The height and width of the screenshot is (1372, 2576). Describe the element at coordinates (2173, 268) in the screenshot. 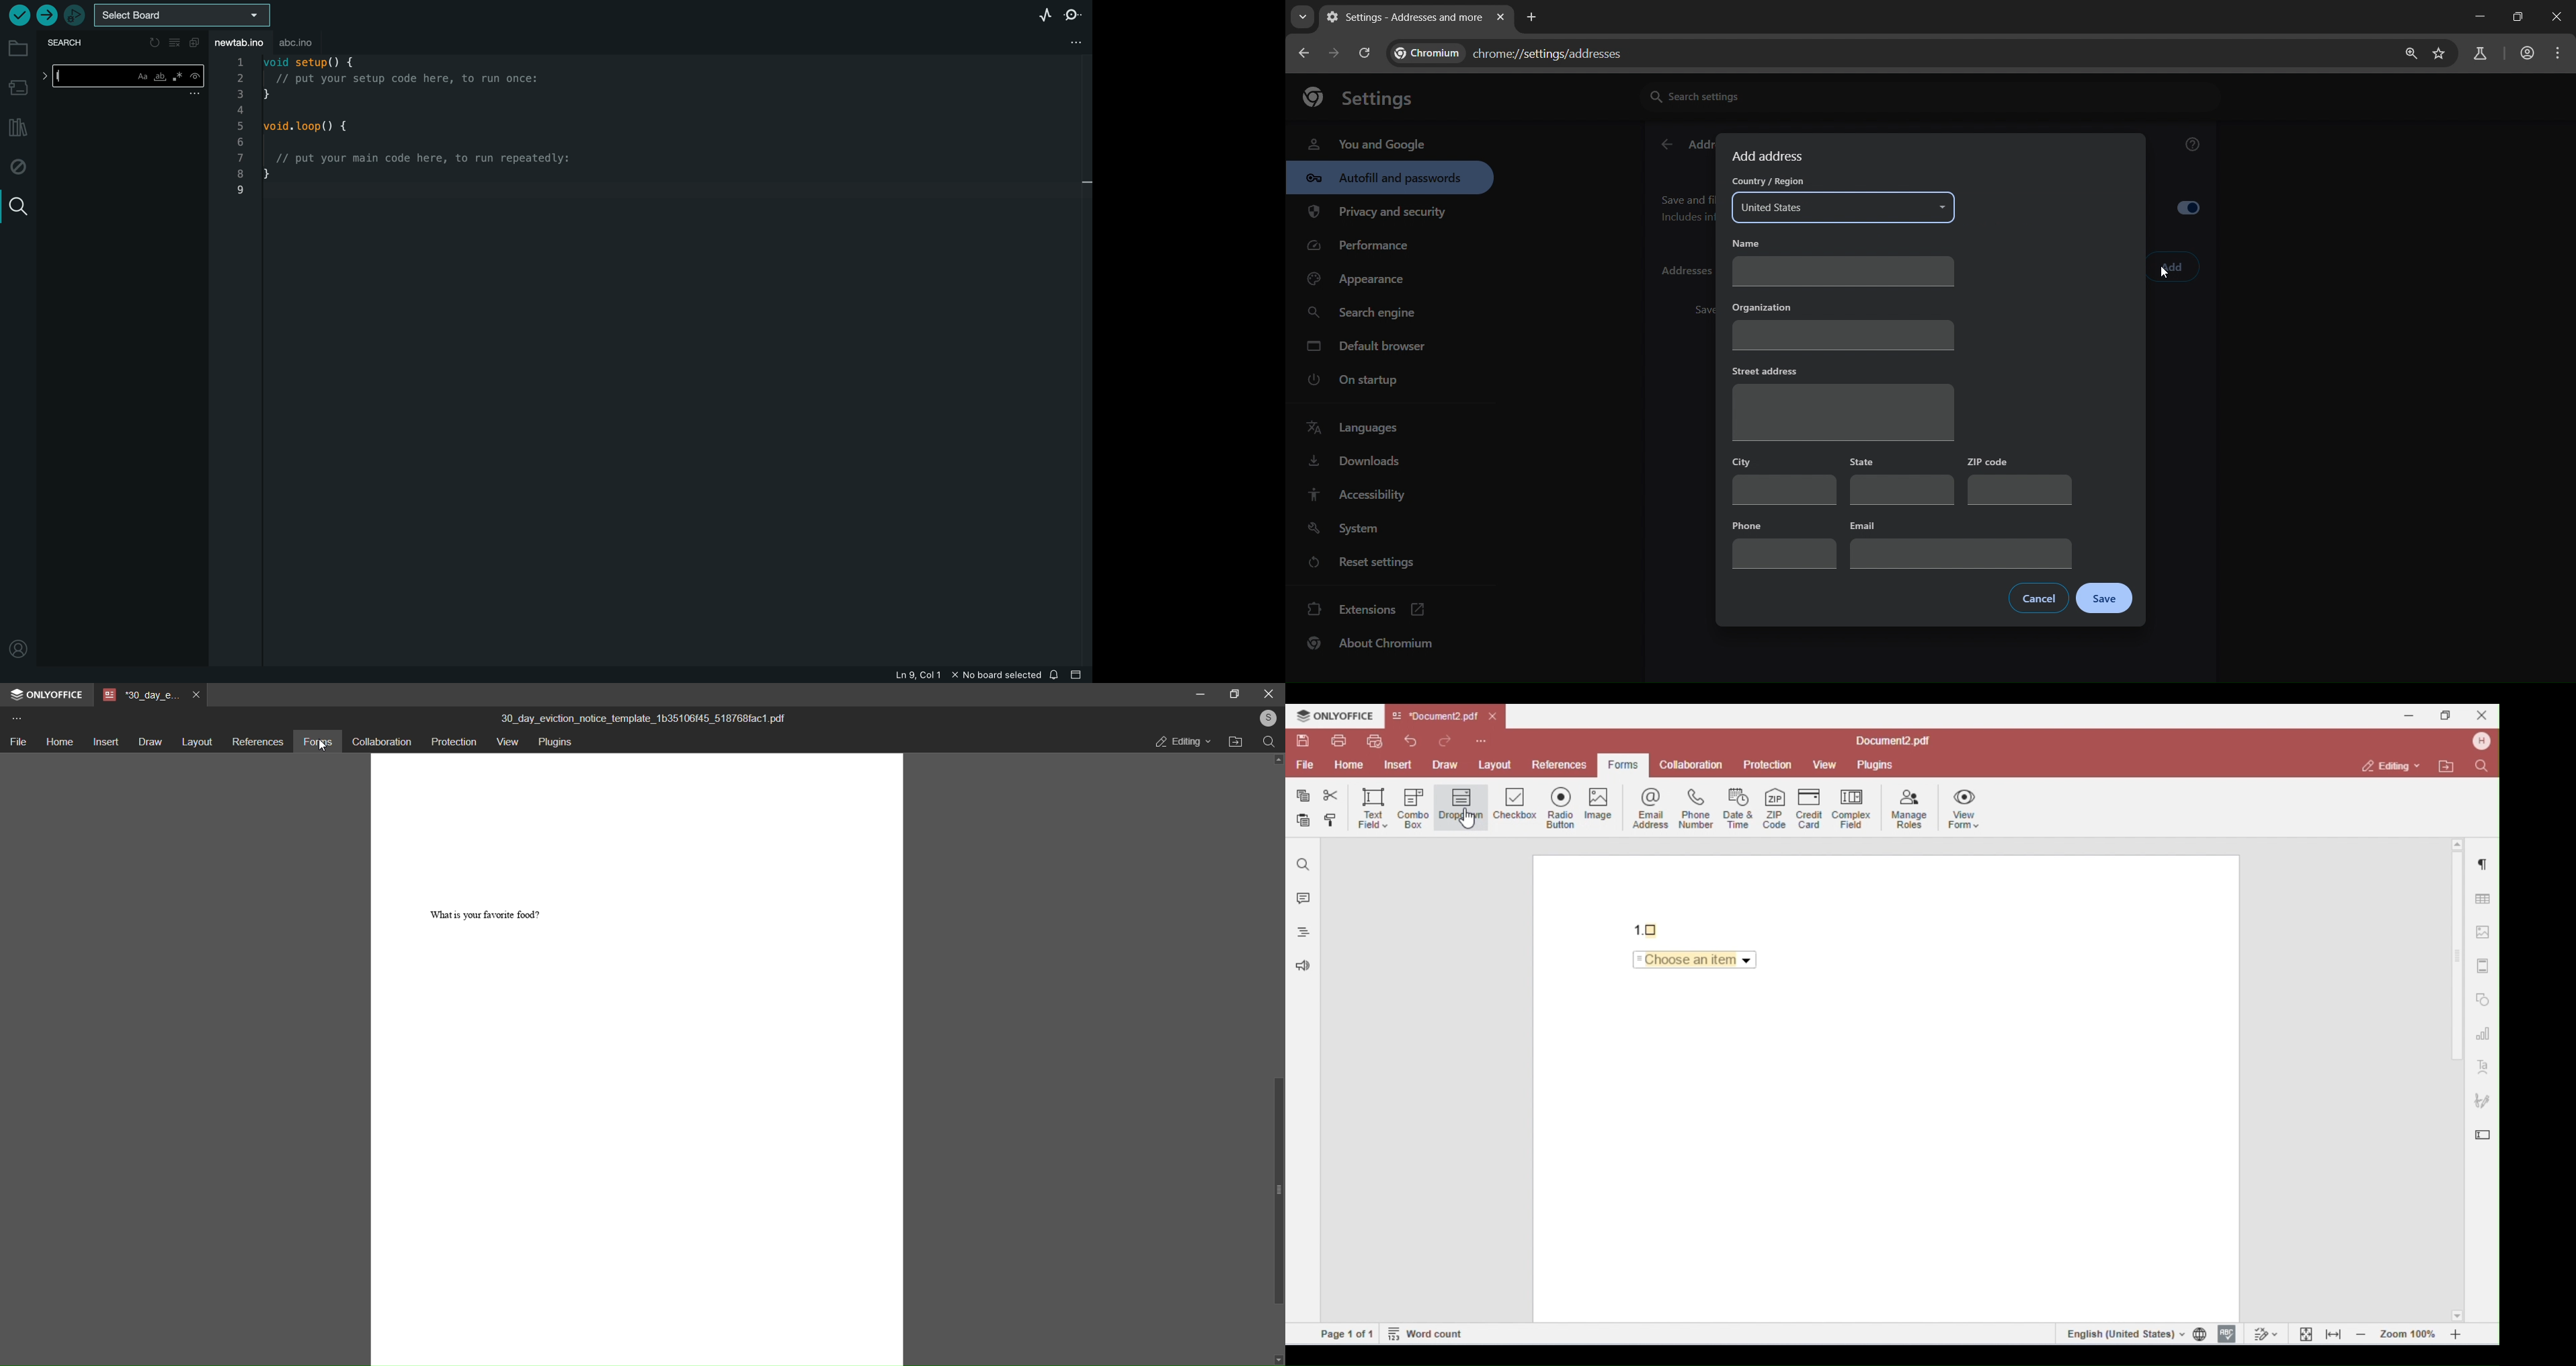

I see `add` at that location.